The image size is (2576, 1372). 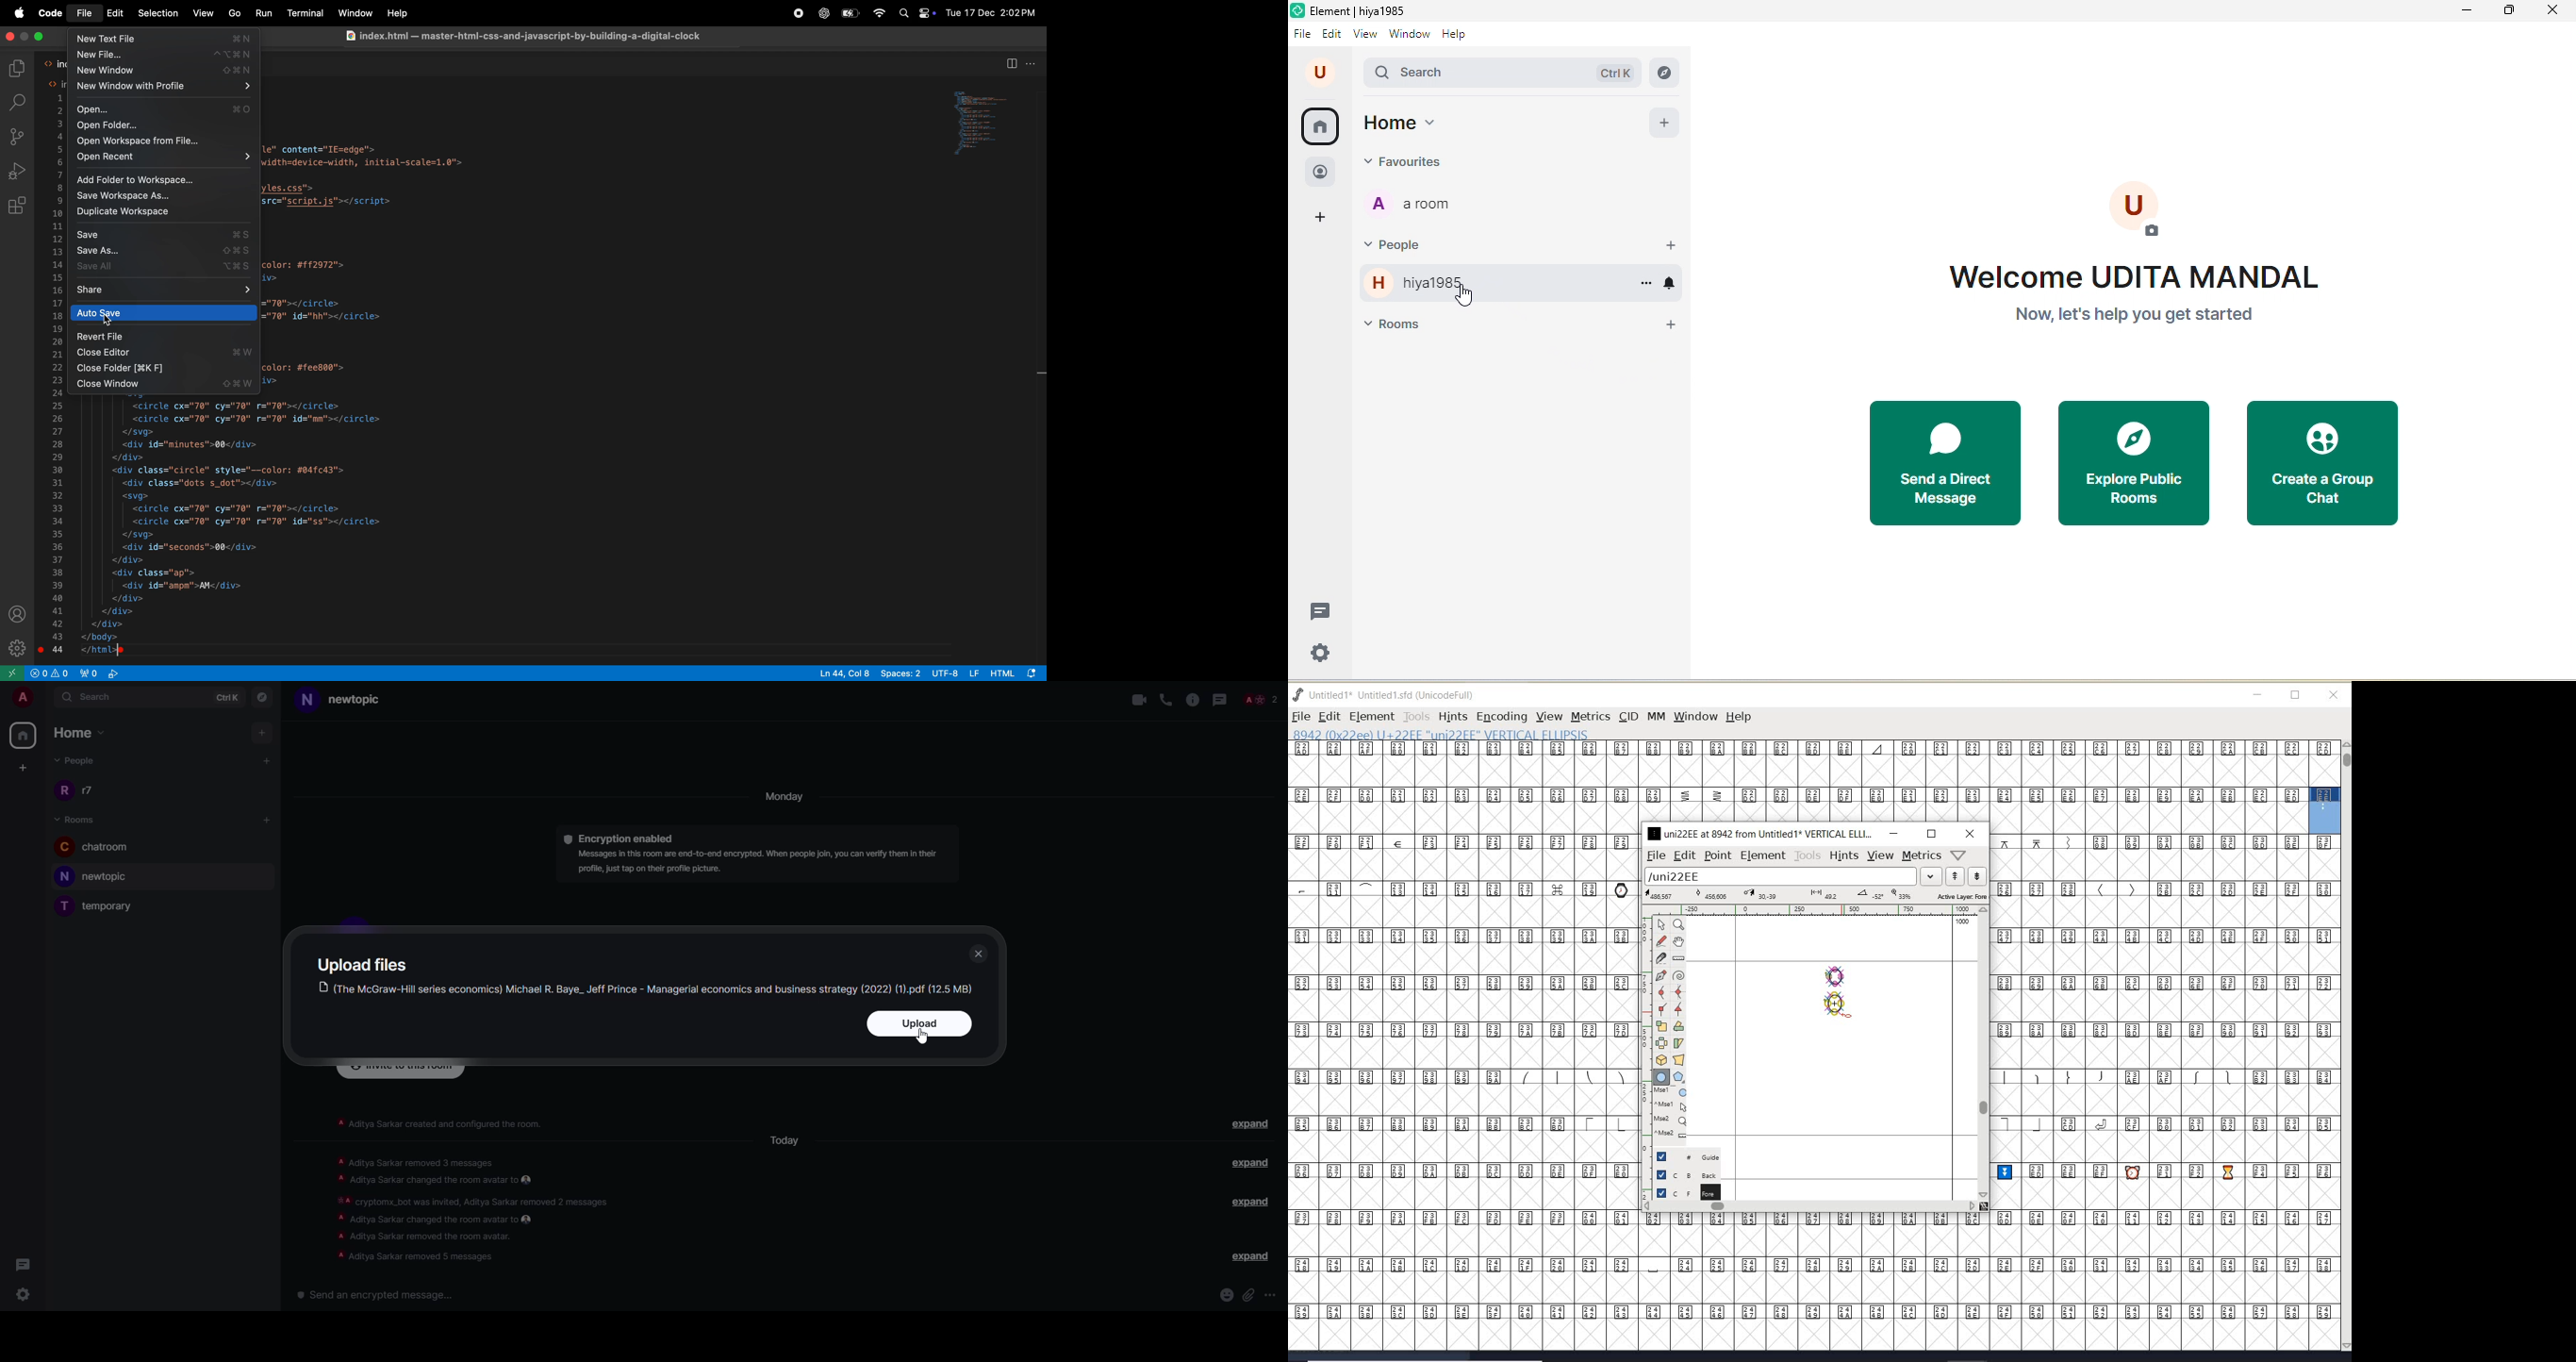 I want to click on H  hiya1985,, so click(x=1437, y=281).